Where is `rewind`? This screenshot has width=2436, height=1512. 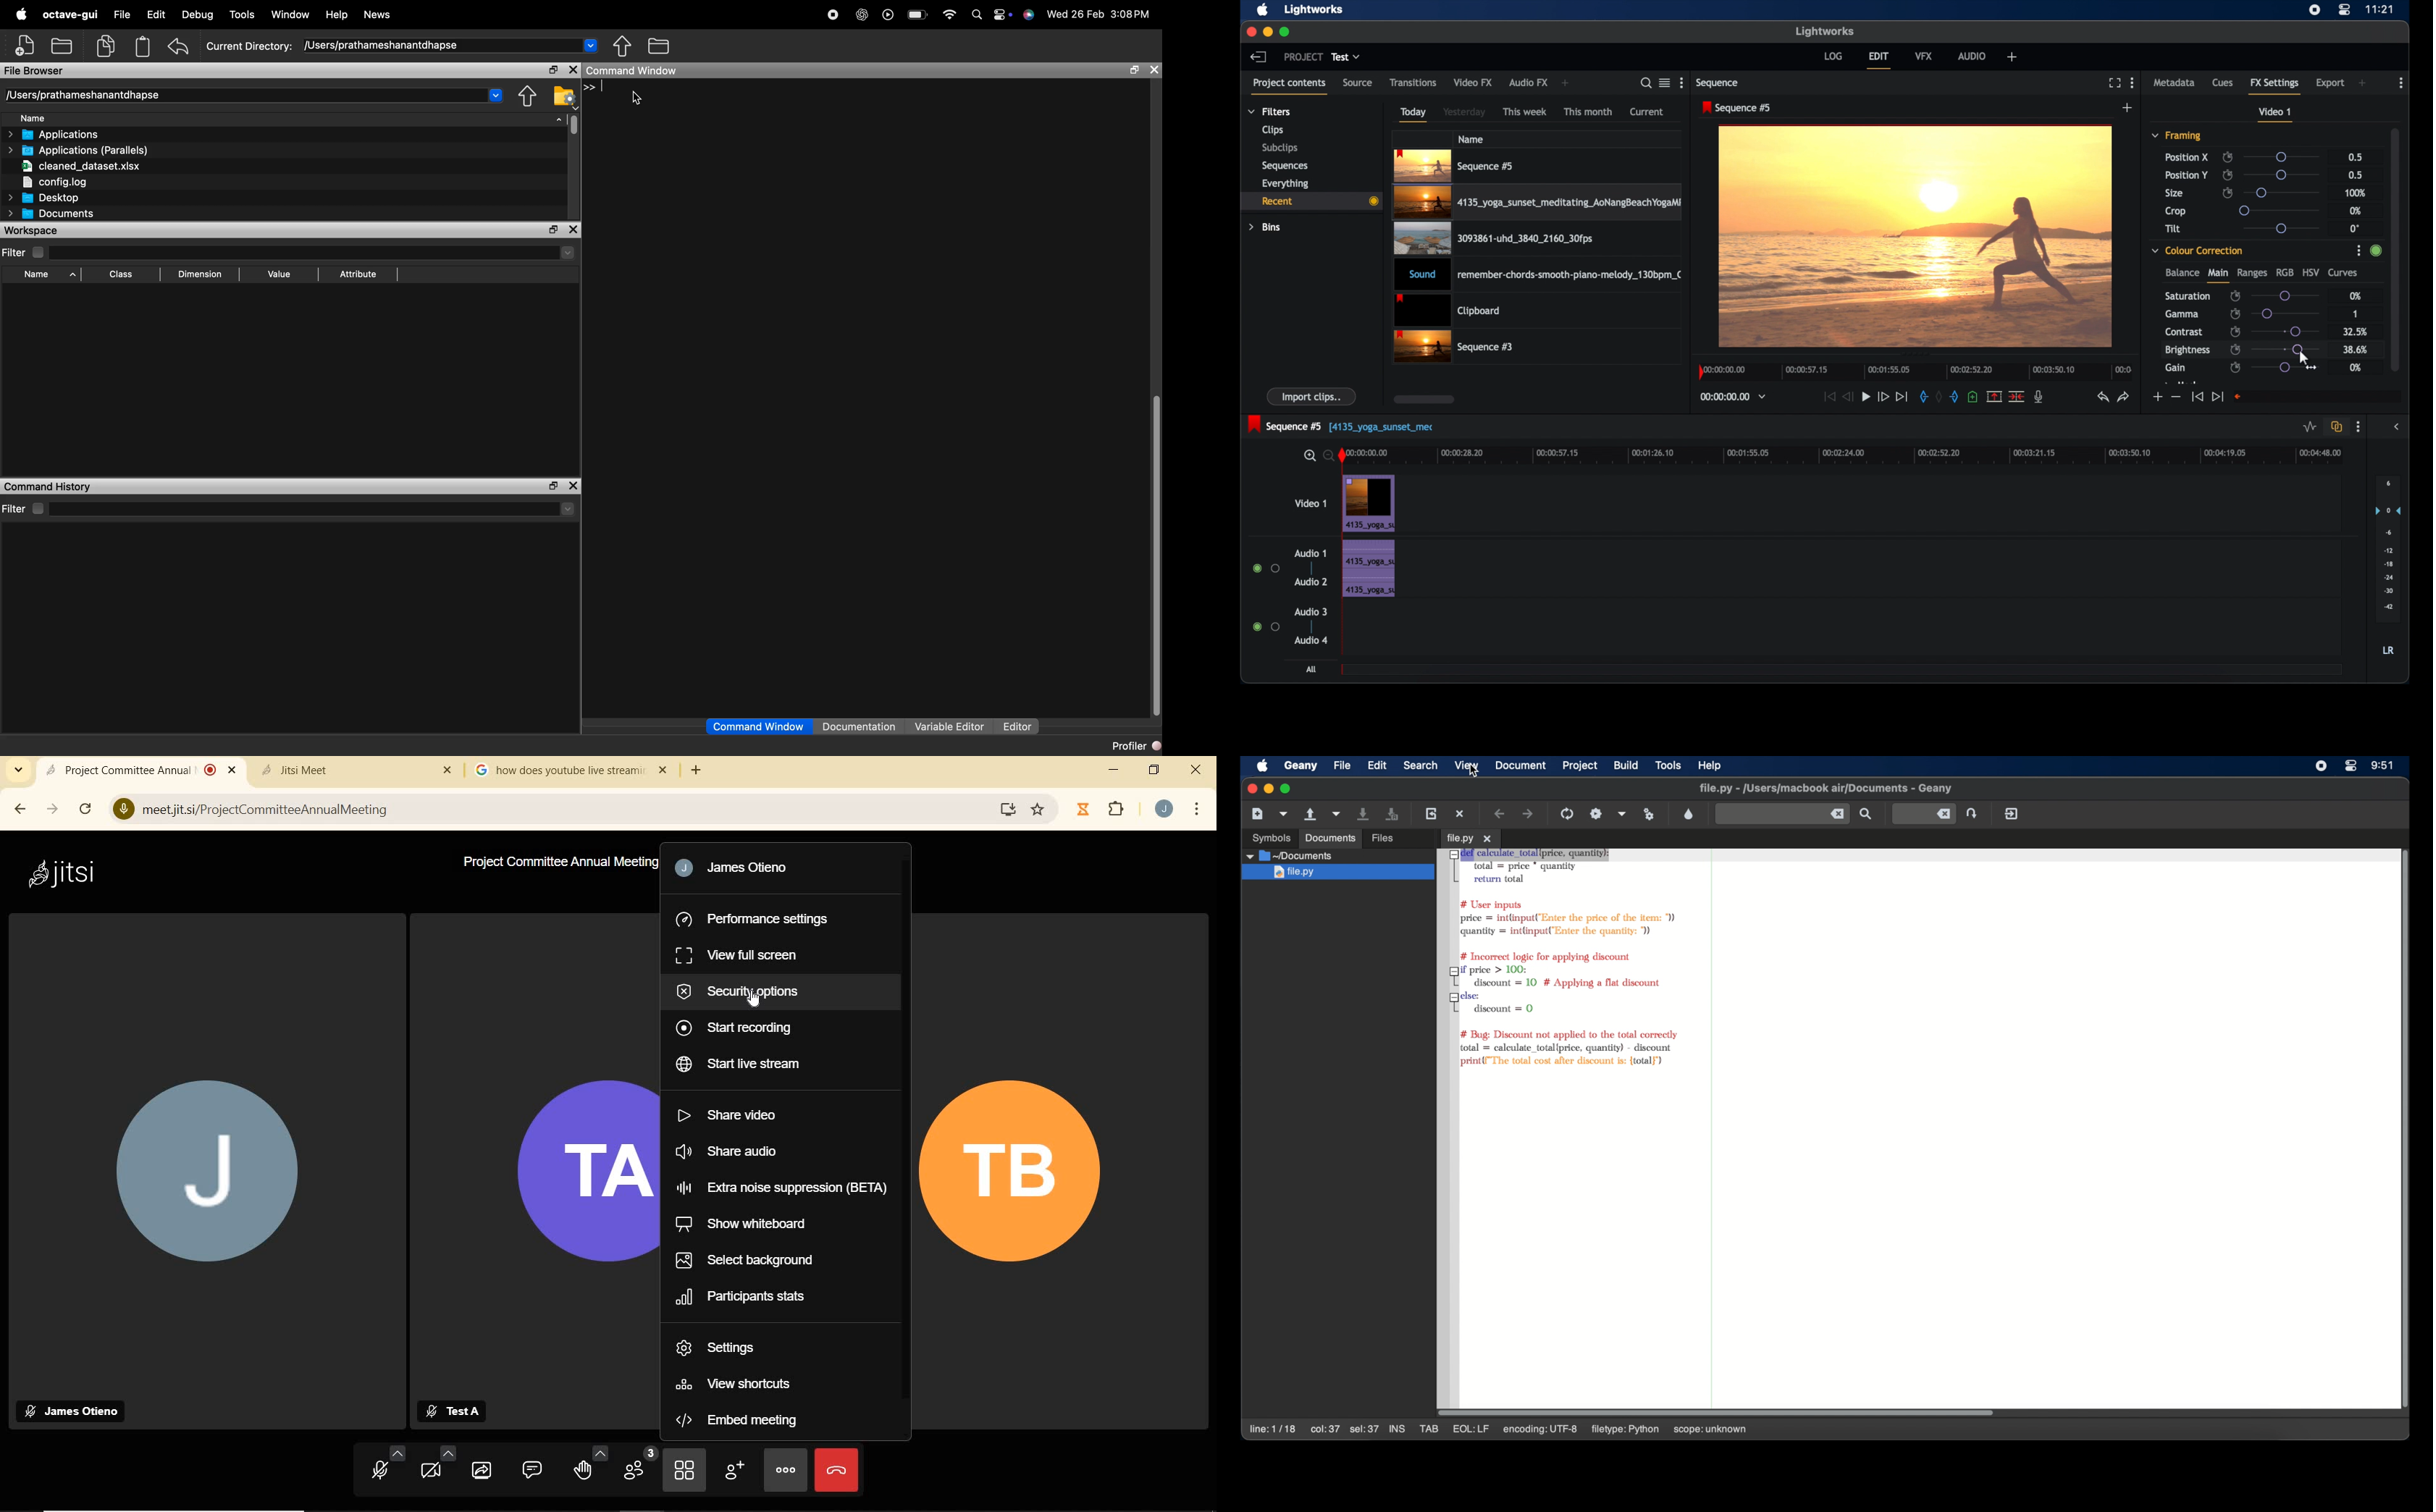
rewind is located at coordinates (1849, 397).